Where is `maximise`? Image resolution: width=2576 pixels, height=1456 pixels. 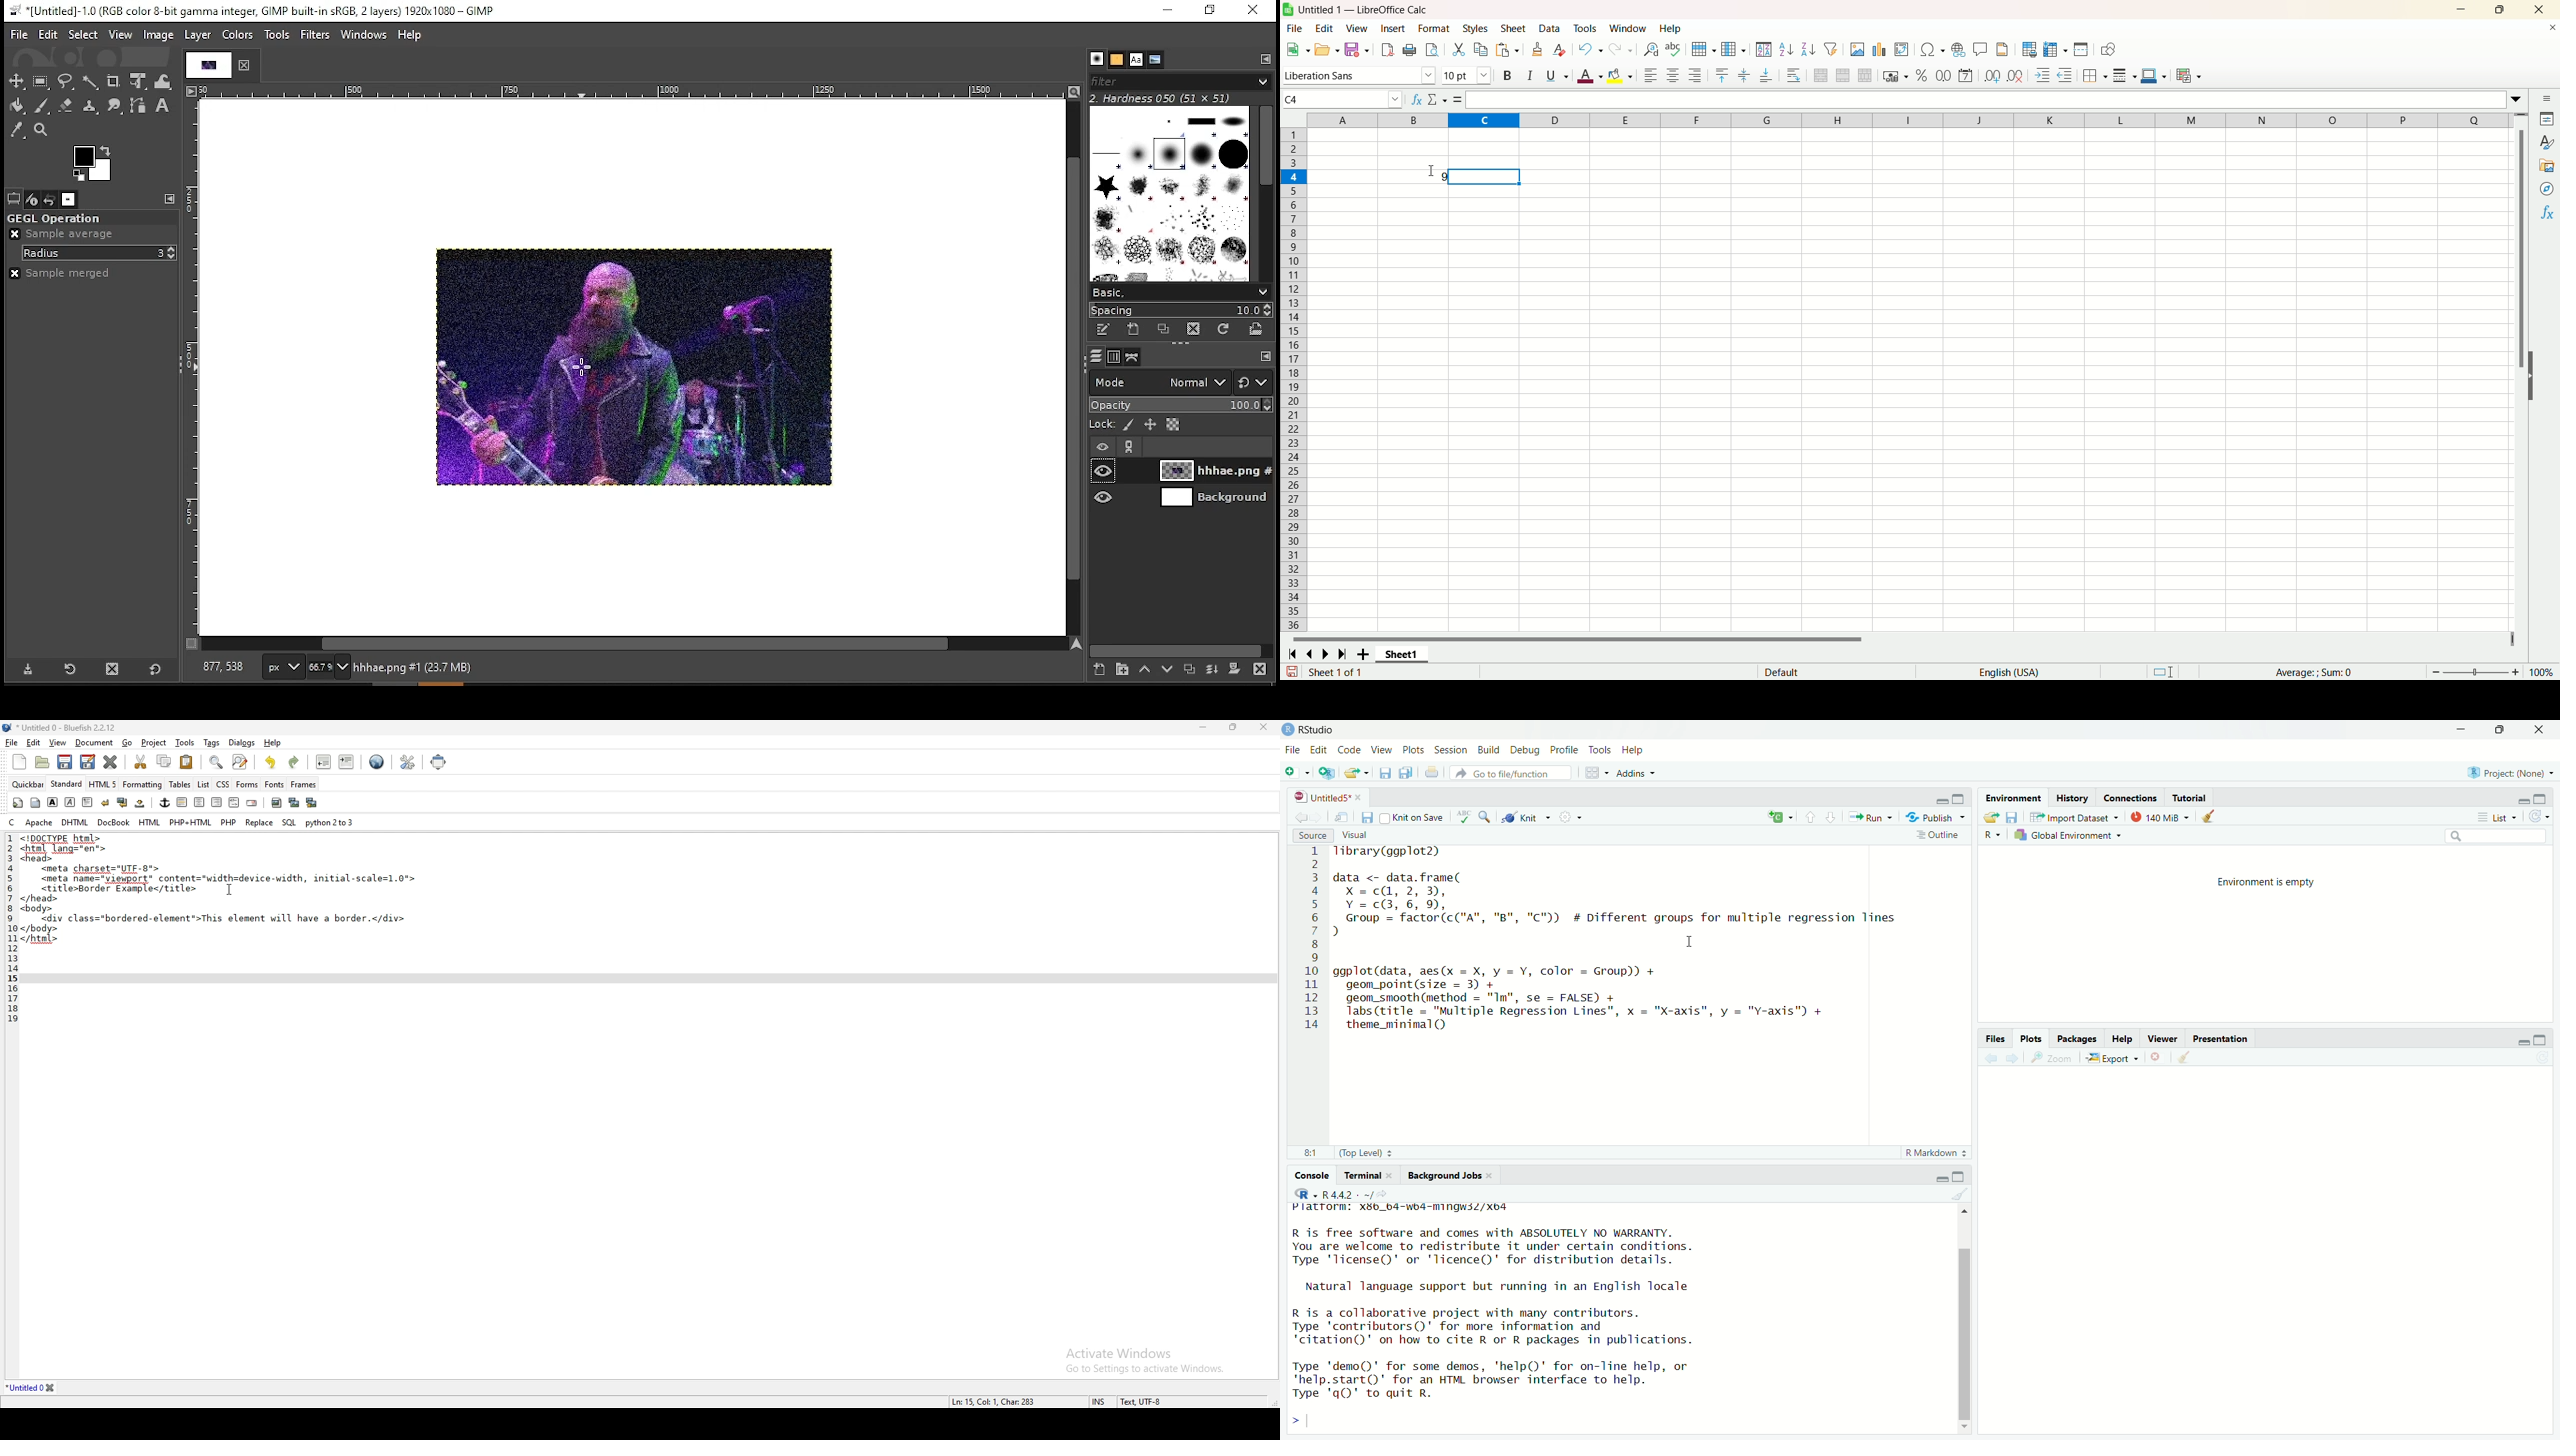 maximise is located at coordinates (1966, 1175).